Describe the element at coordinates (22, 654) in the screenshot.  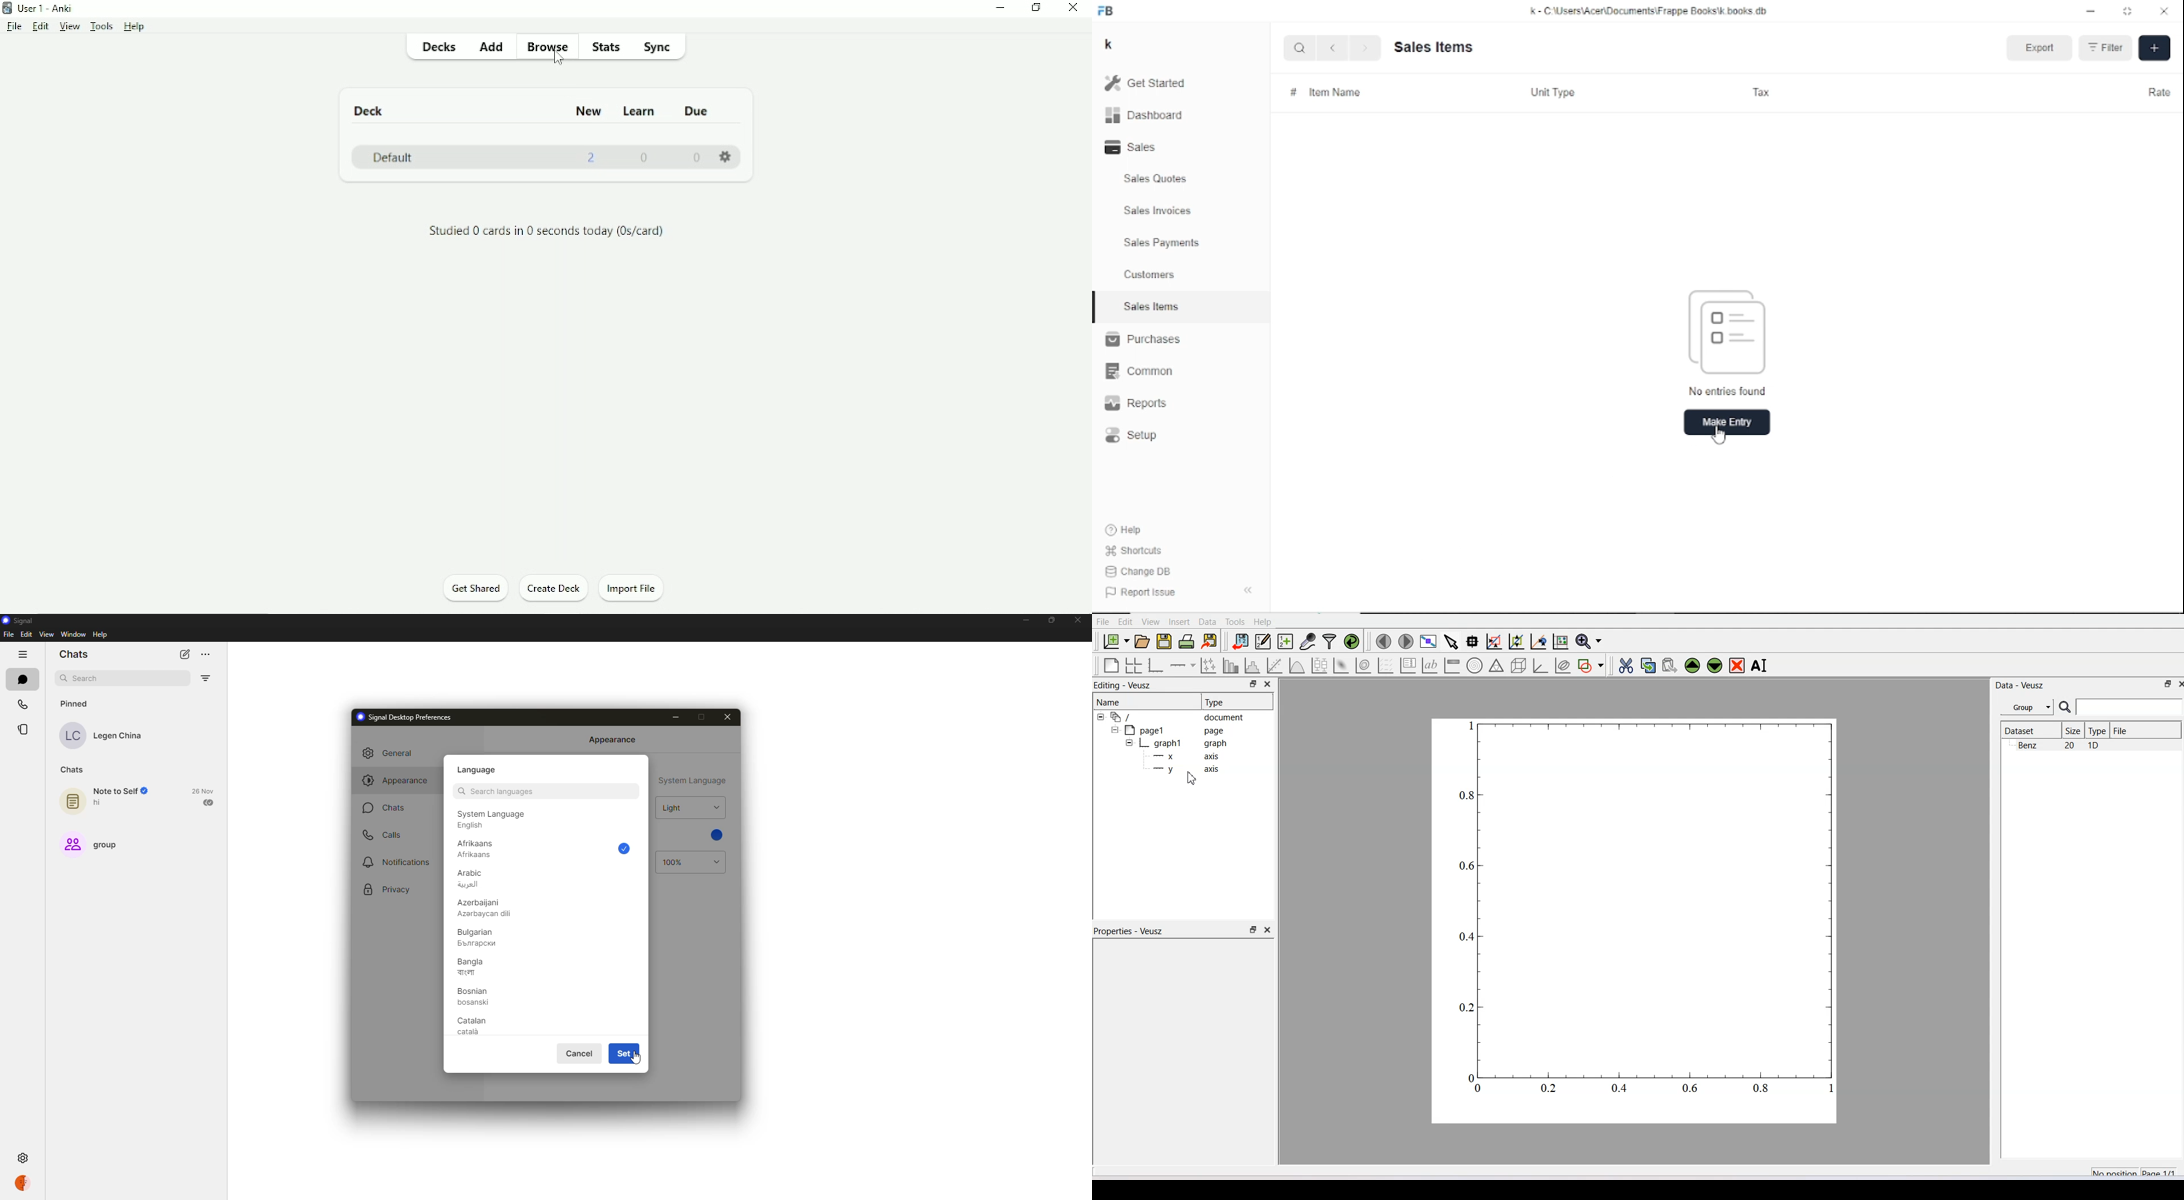
I see `hide tabs` at that location.